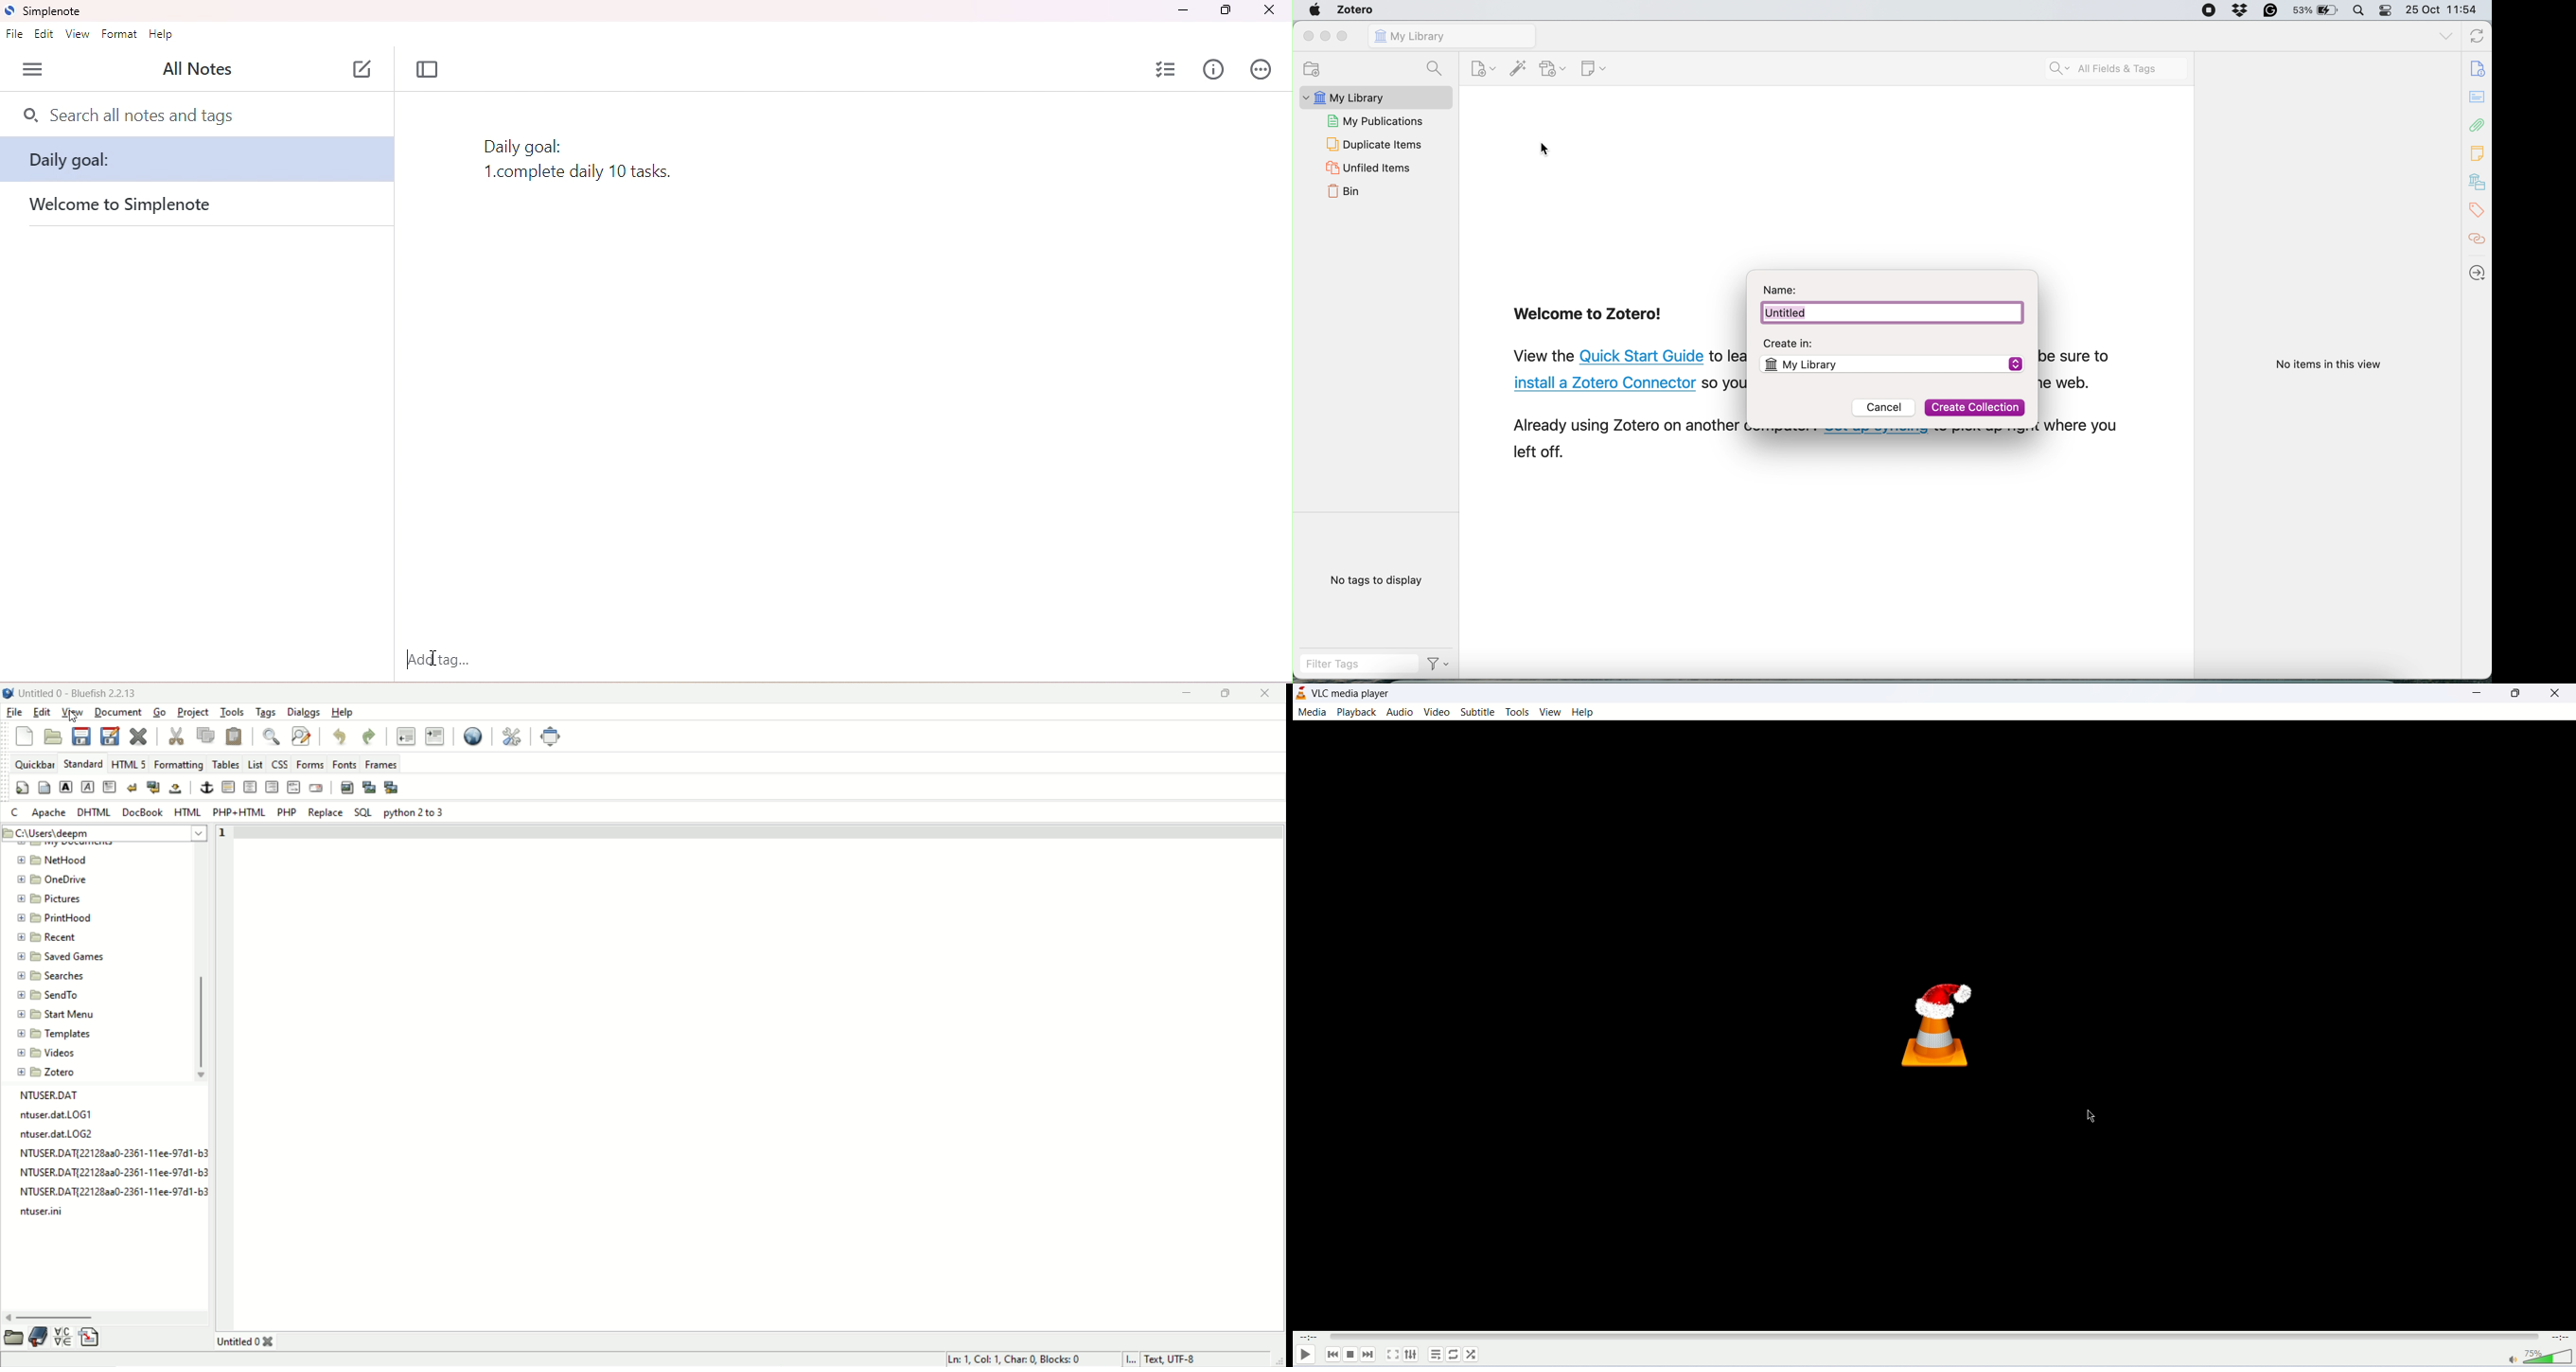  What do you see at coordinates (431, 650) in the screenshot?
I see `cursor moved` at bounding box center [431, 650].